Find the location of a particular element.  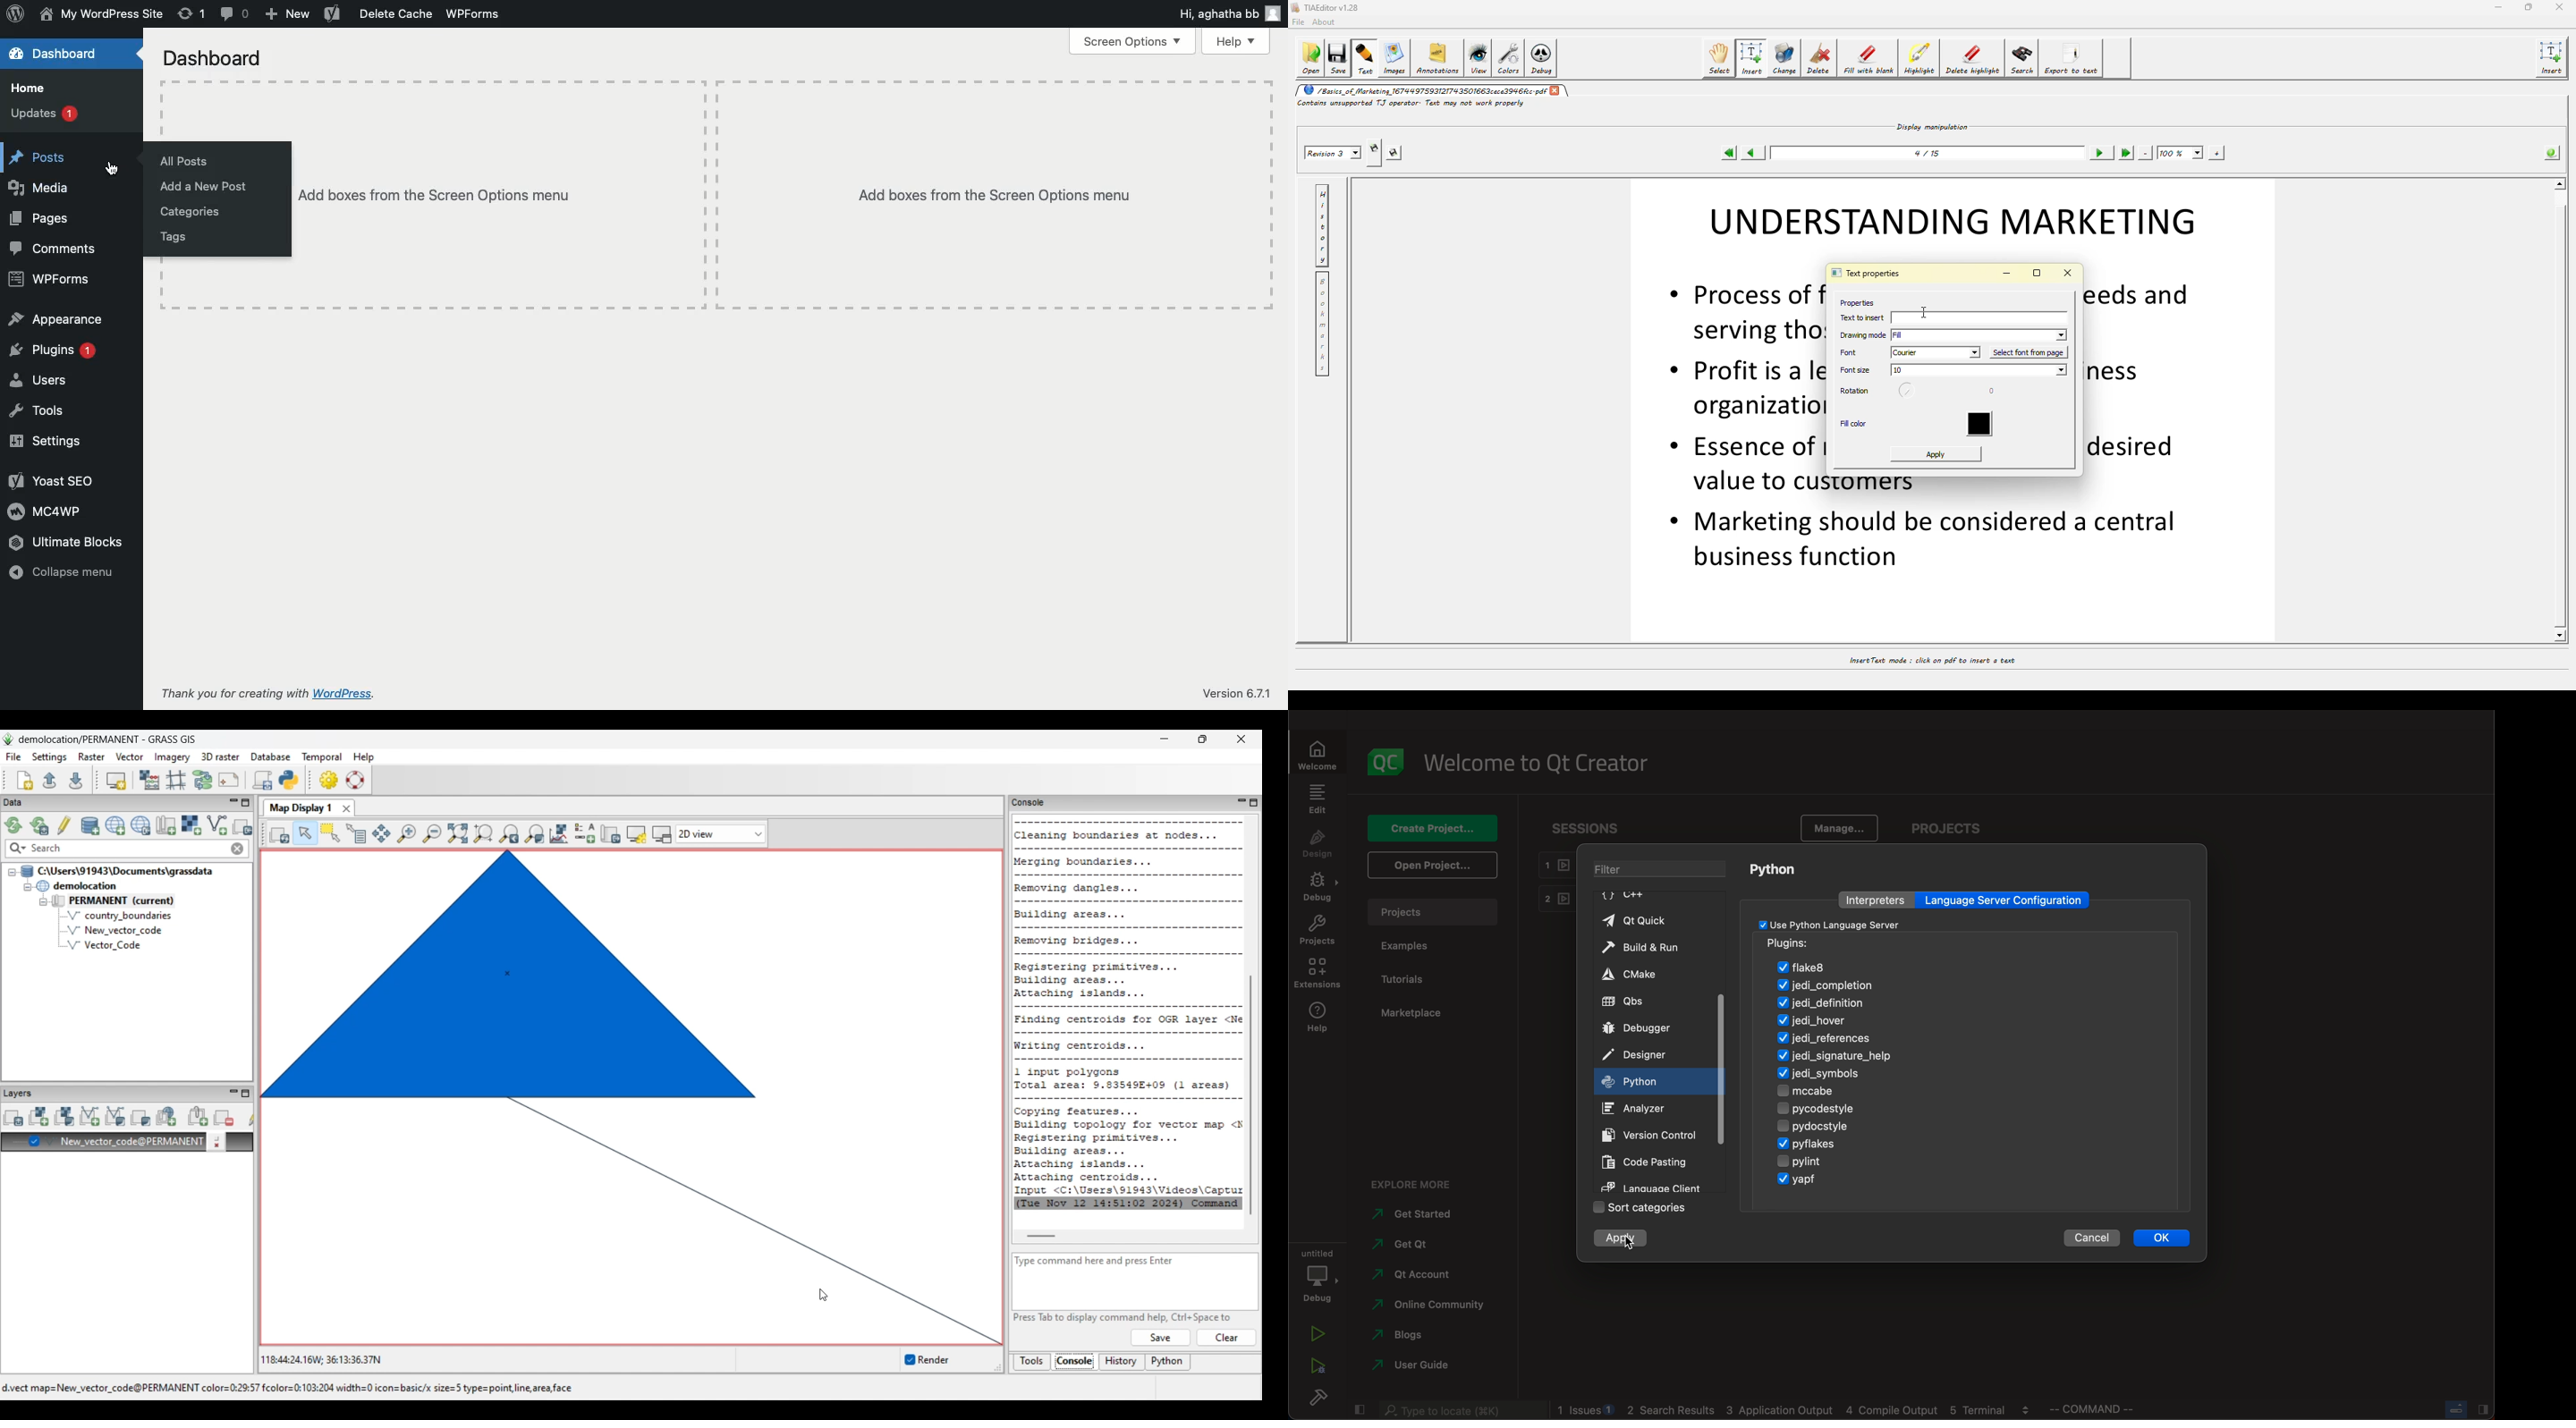

Updates 1 is located at coordinates (48, 115).